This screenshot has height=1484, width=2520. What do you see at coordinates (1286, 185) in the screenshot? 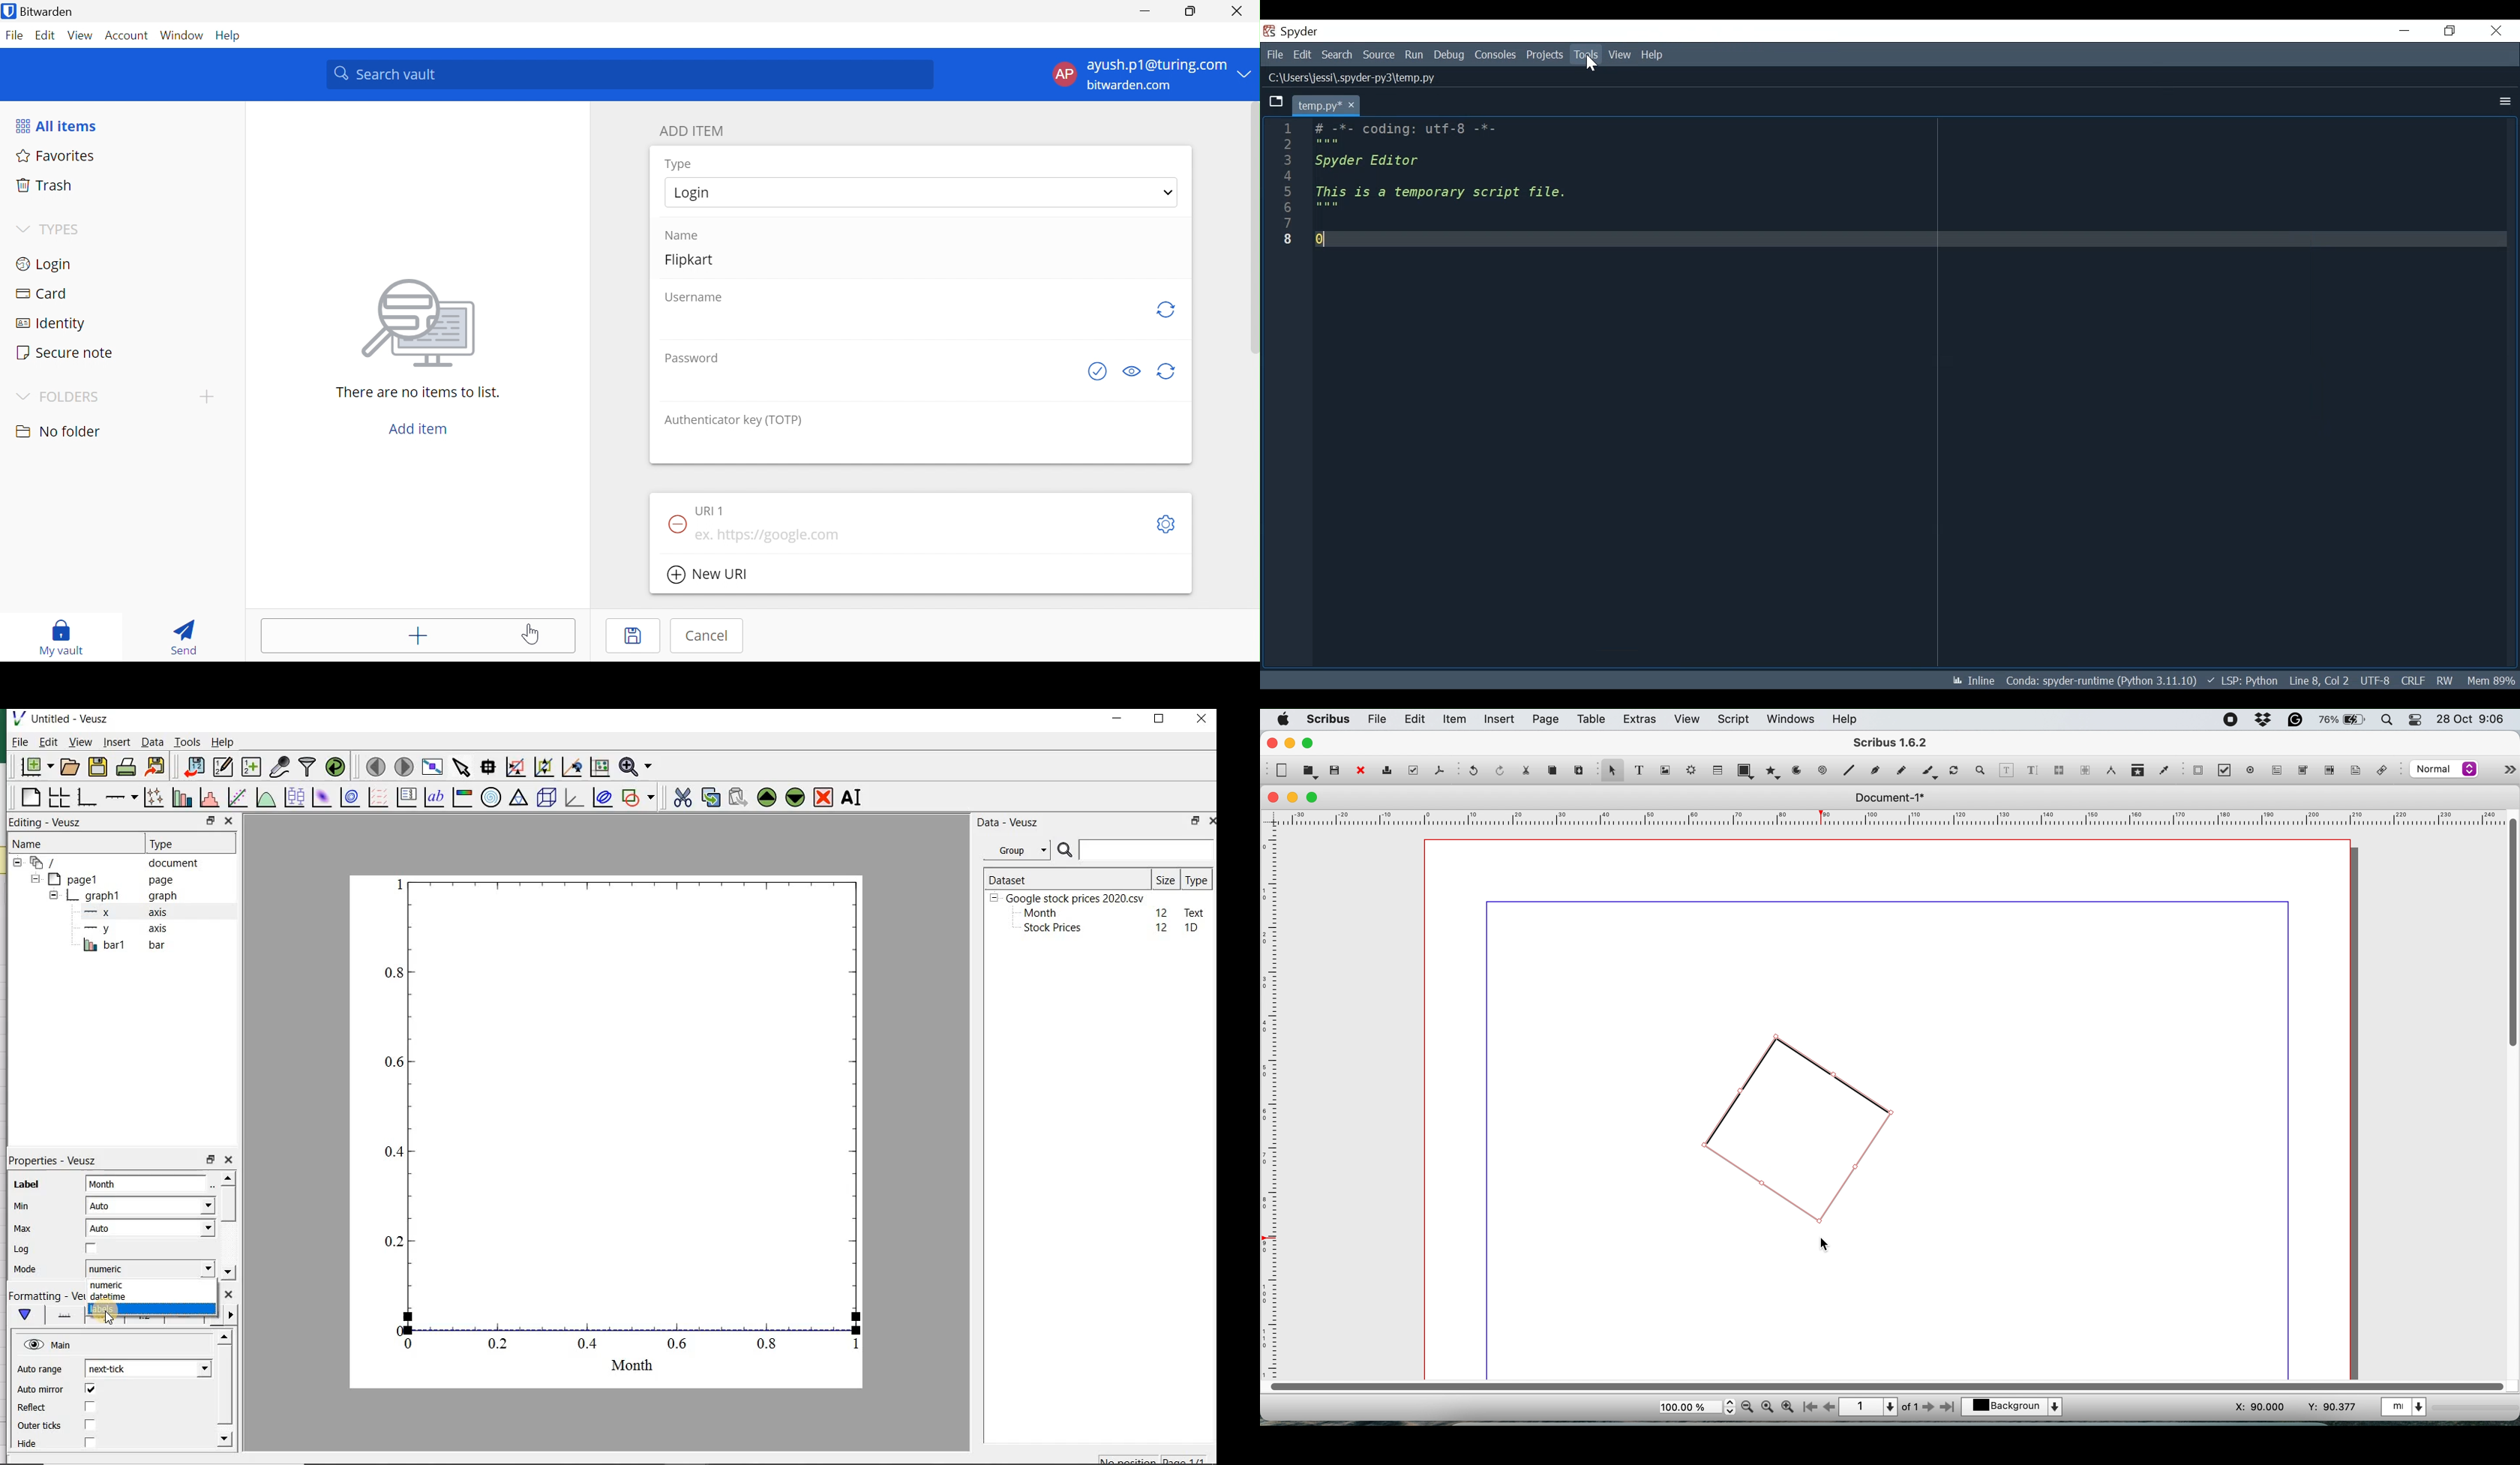
I see `line numbers` at bounding box center [1286, 185].